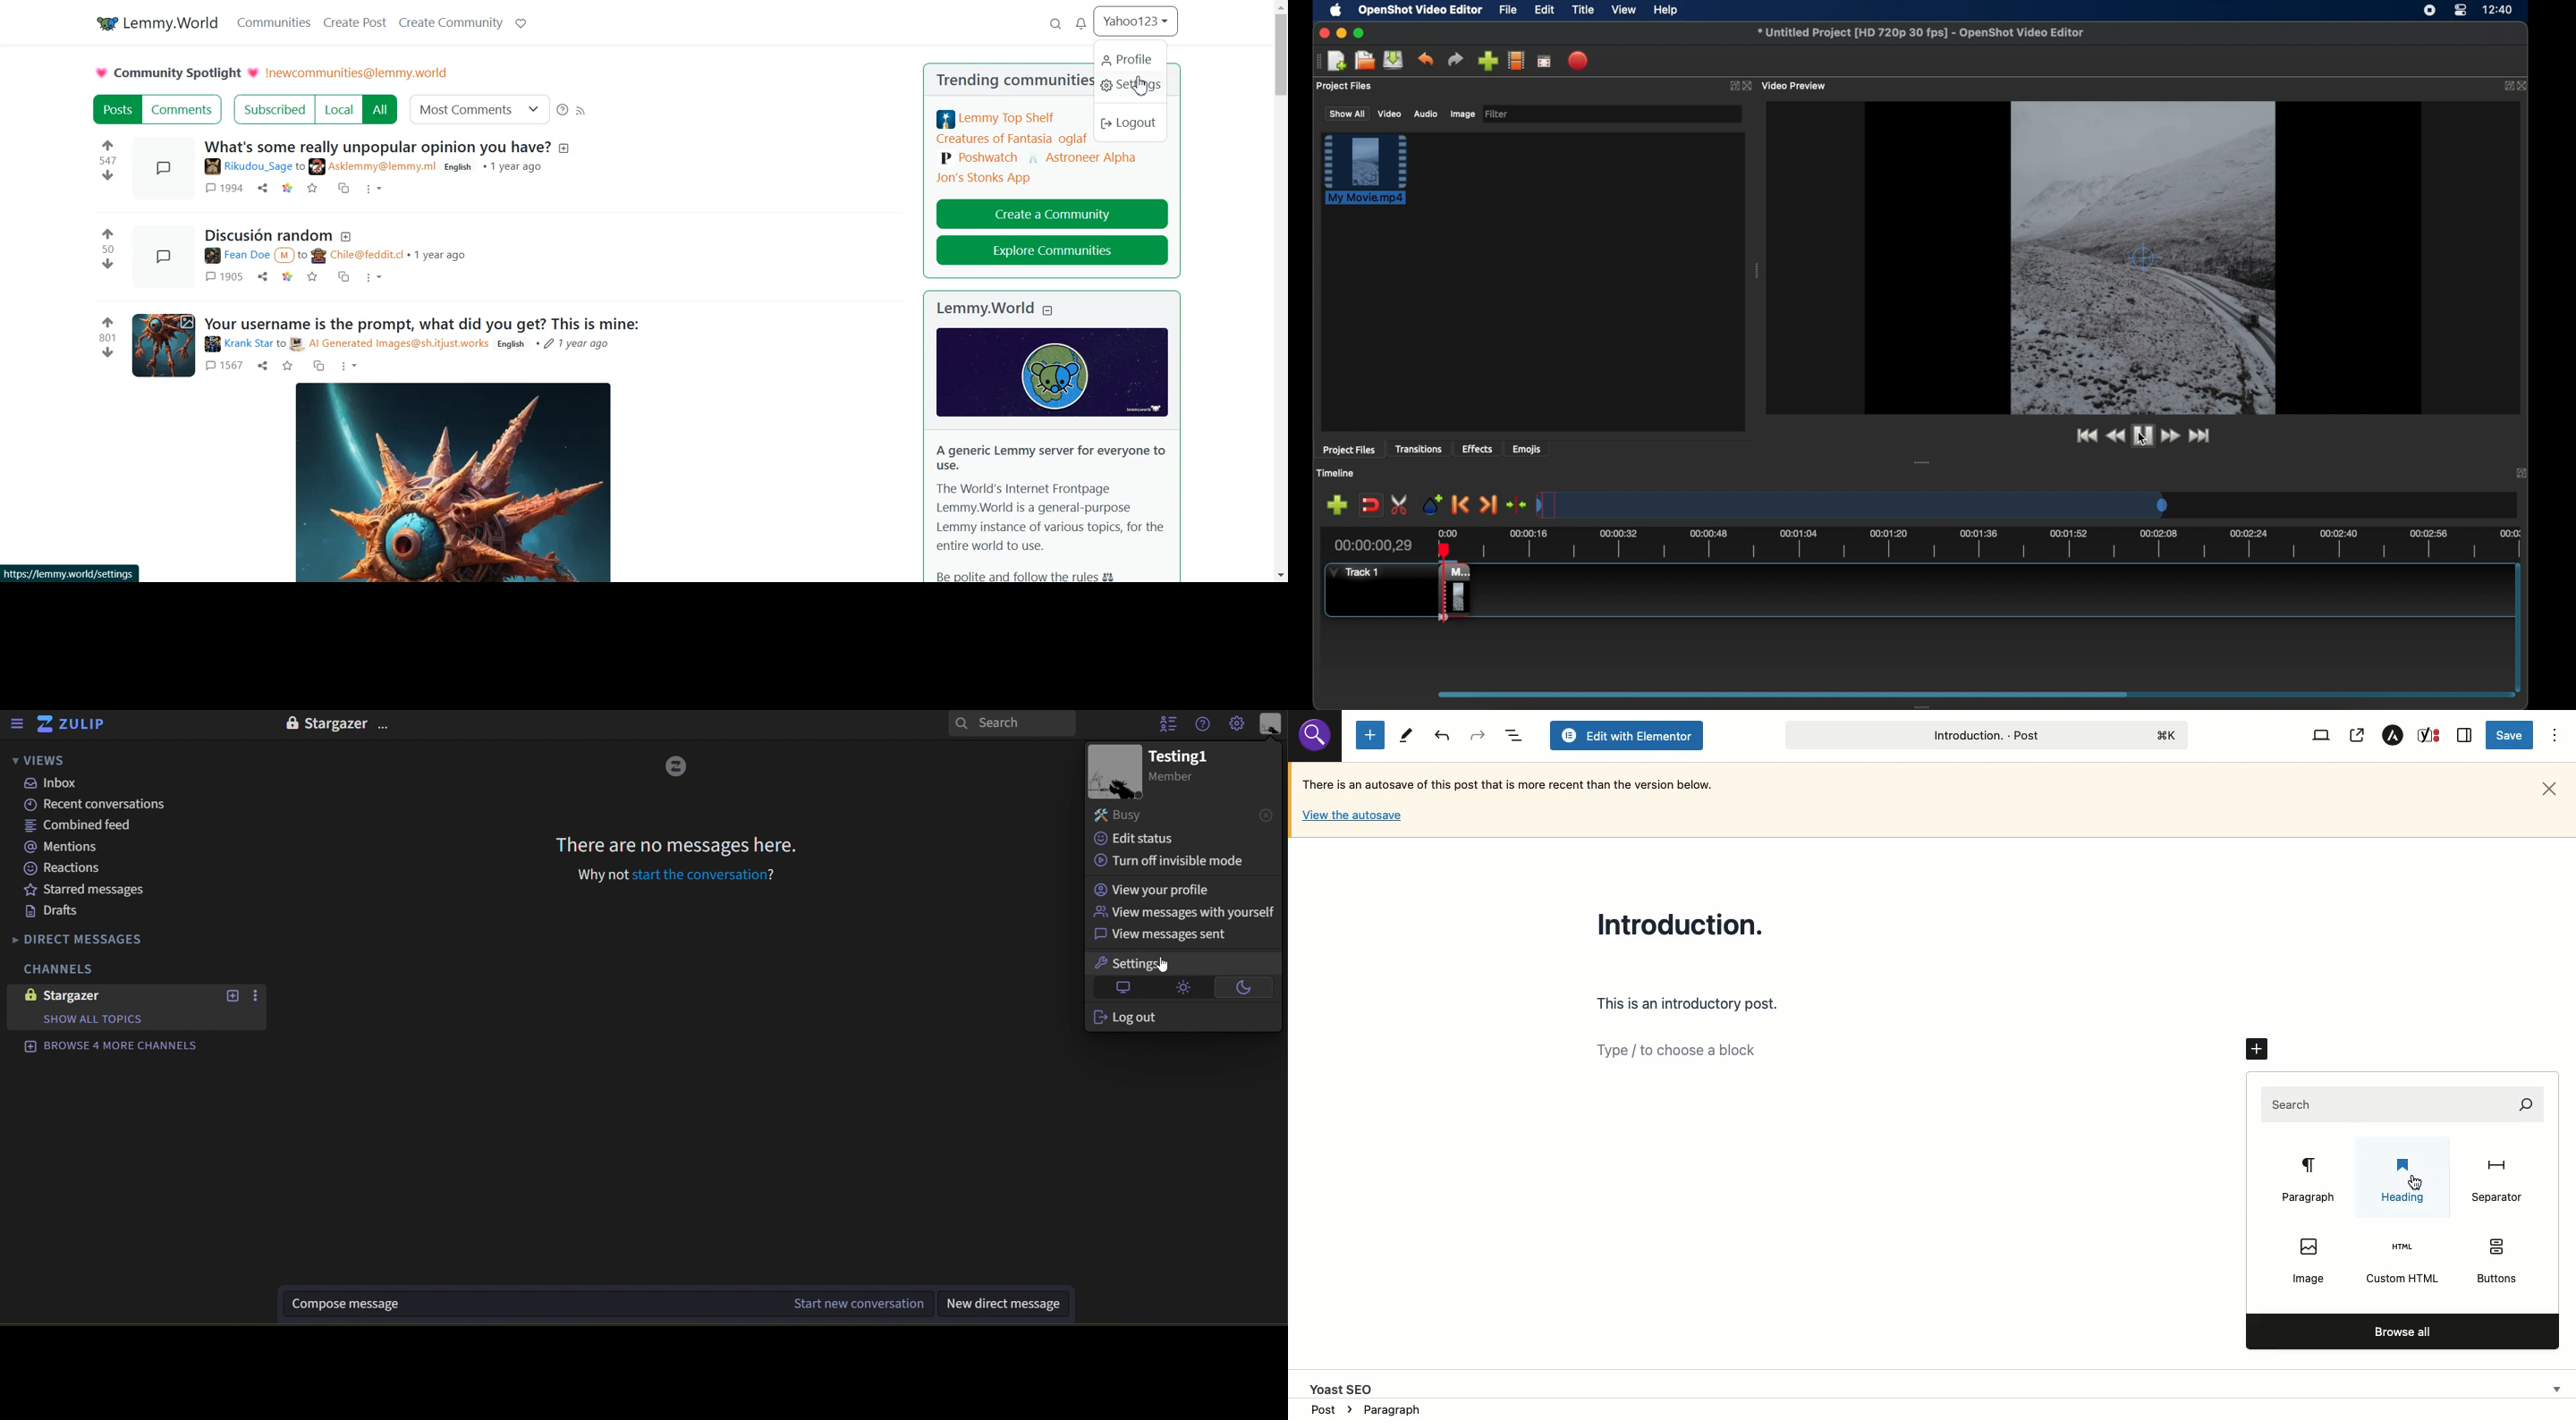 This screenshot has width=2576, height=1428. What do you see at coordinates (1337, 61) in the screenshot?
I see `new project` at bounding box center [1337, 61].